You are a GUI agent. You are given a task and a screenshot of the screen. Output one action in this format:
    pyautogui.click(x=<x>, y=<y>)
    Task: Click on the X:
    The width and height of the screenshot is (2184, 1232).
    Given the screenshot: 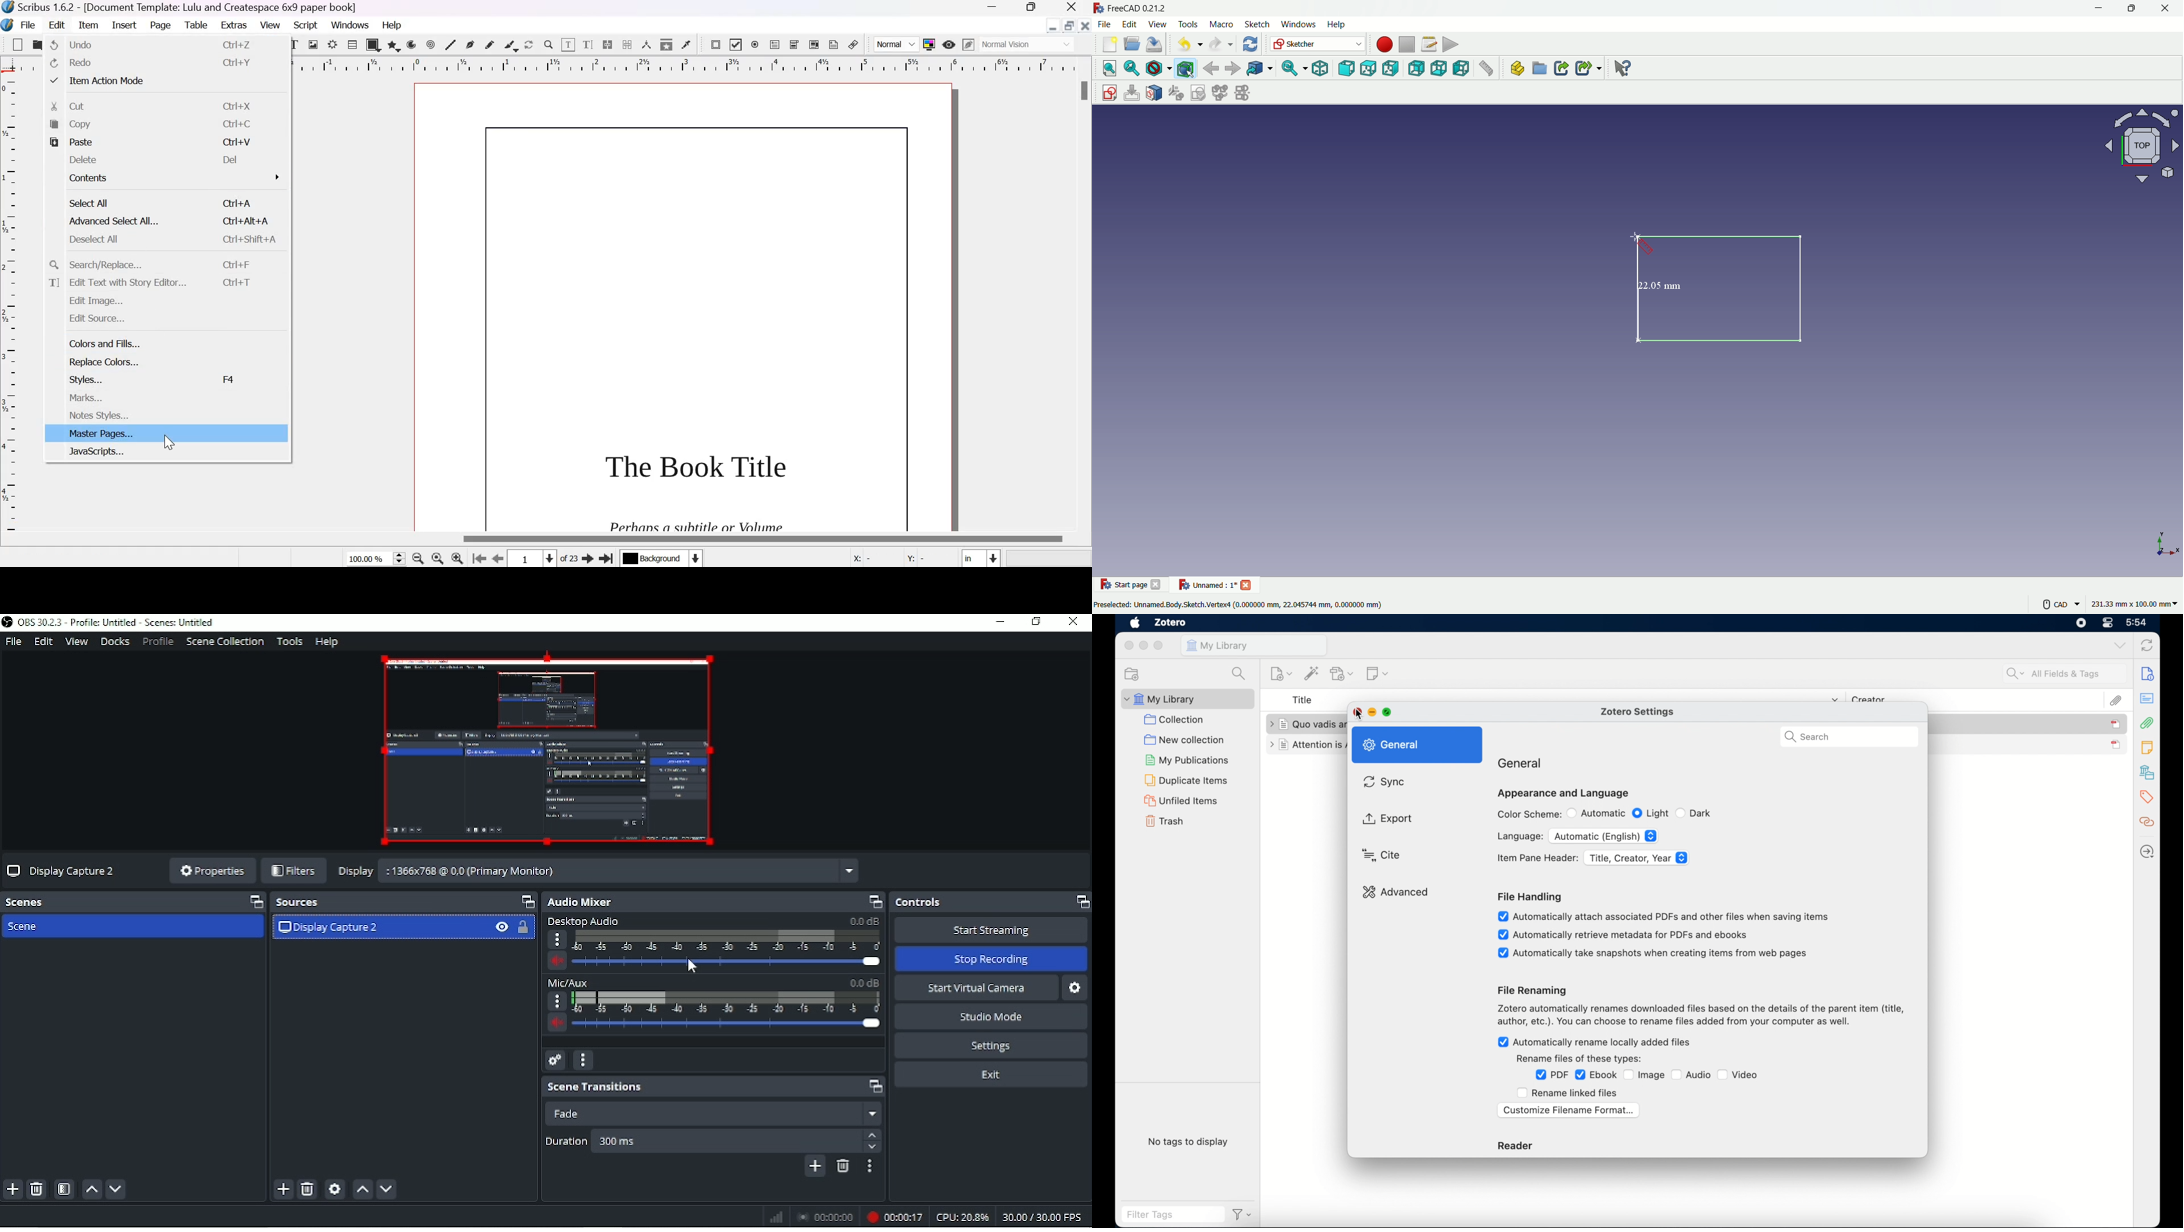 What is the action you would take?
    pyautogui.click(x=863, y=558)
    